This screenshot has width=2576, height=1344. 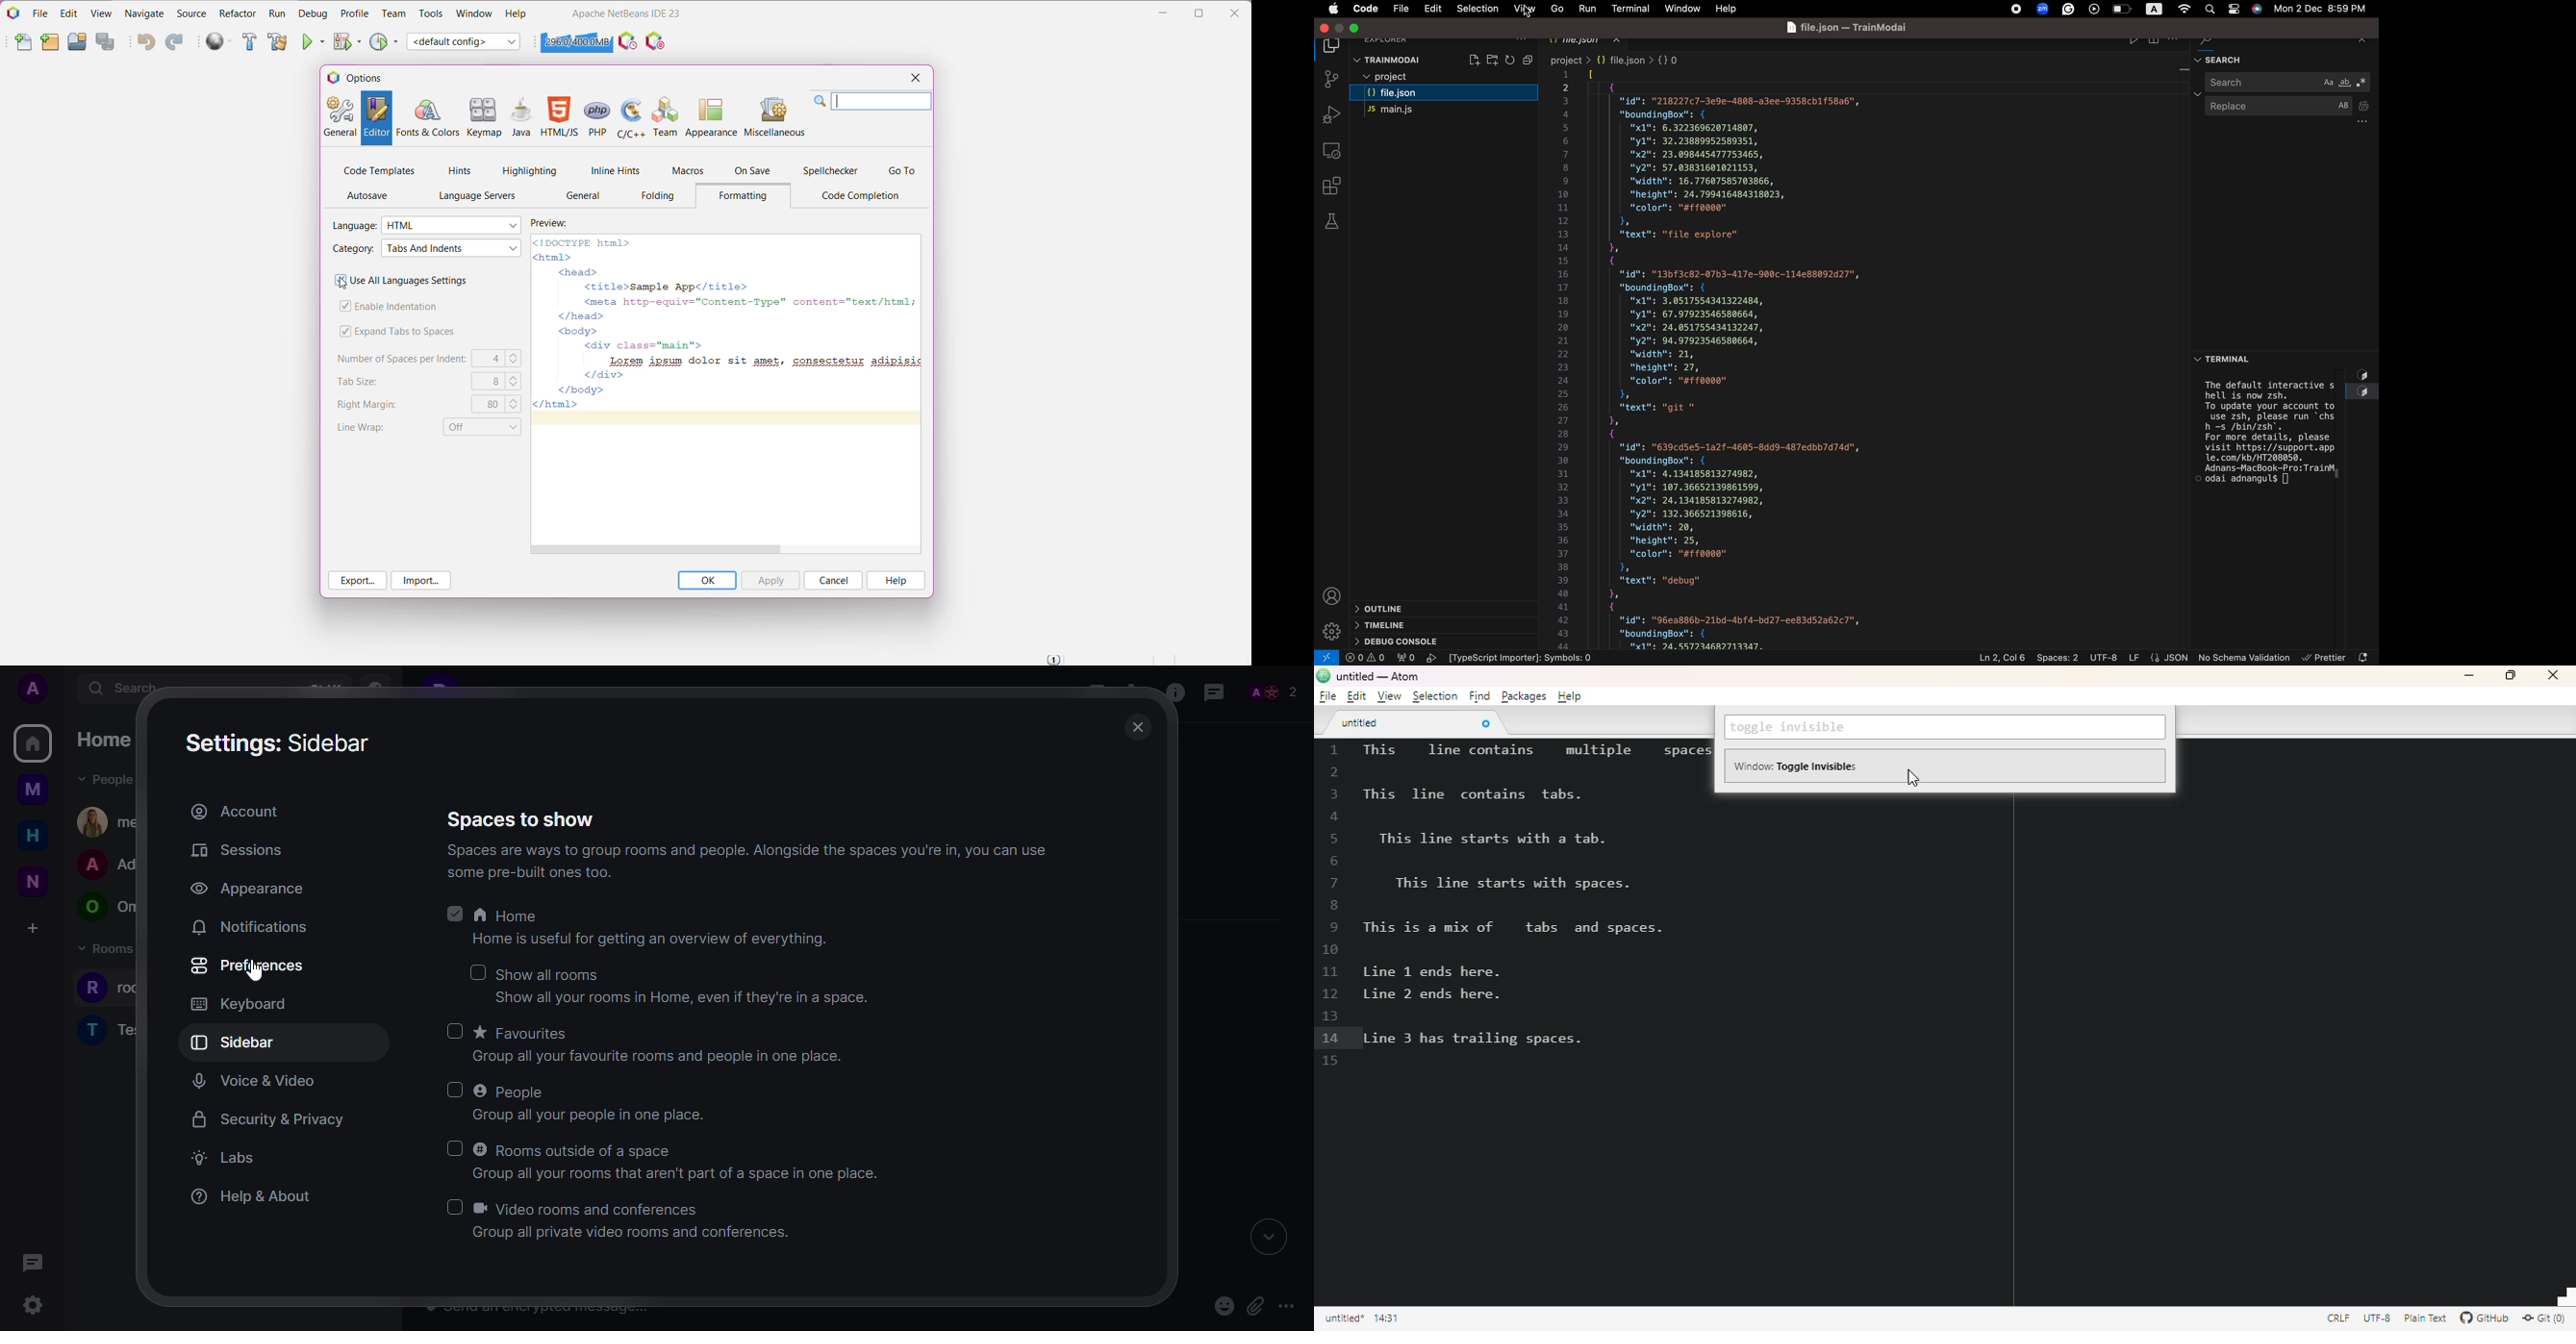 I want to click on more, so click(x=1287, y=1305).